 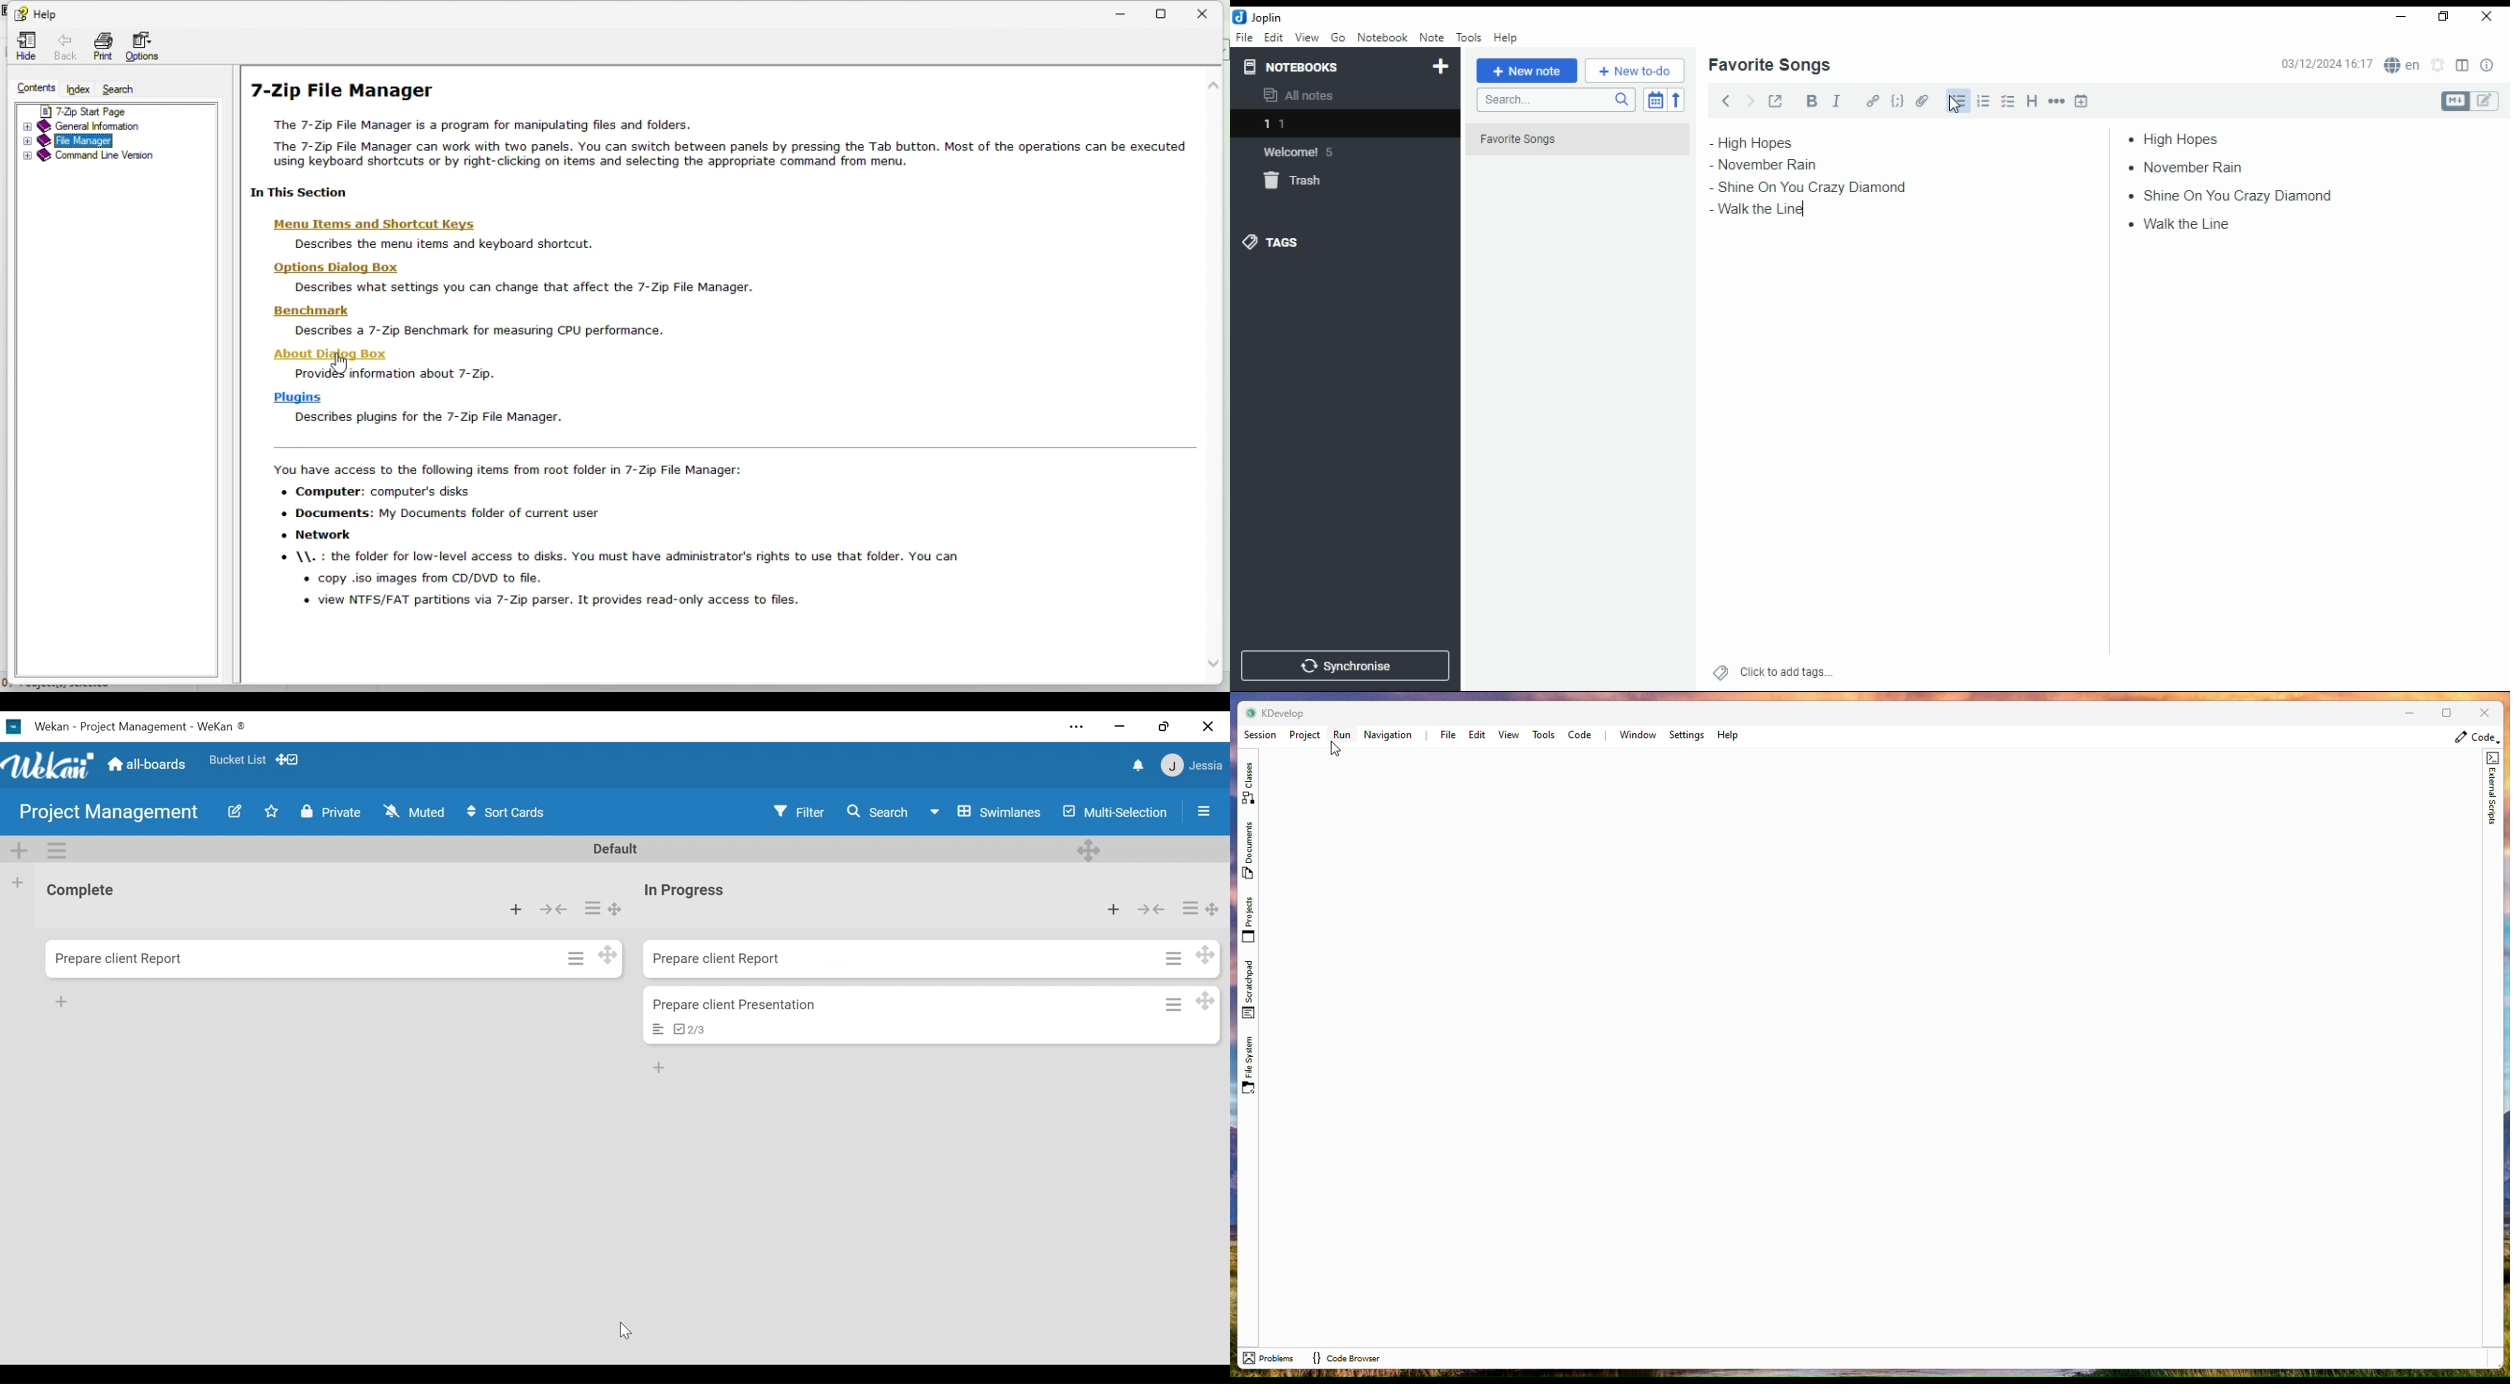 I want to click on Muted, so click(x=414, y=812).